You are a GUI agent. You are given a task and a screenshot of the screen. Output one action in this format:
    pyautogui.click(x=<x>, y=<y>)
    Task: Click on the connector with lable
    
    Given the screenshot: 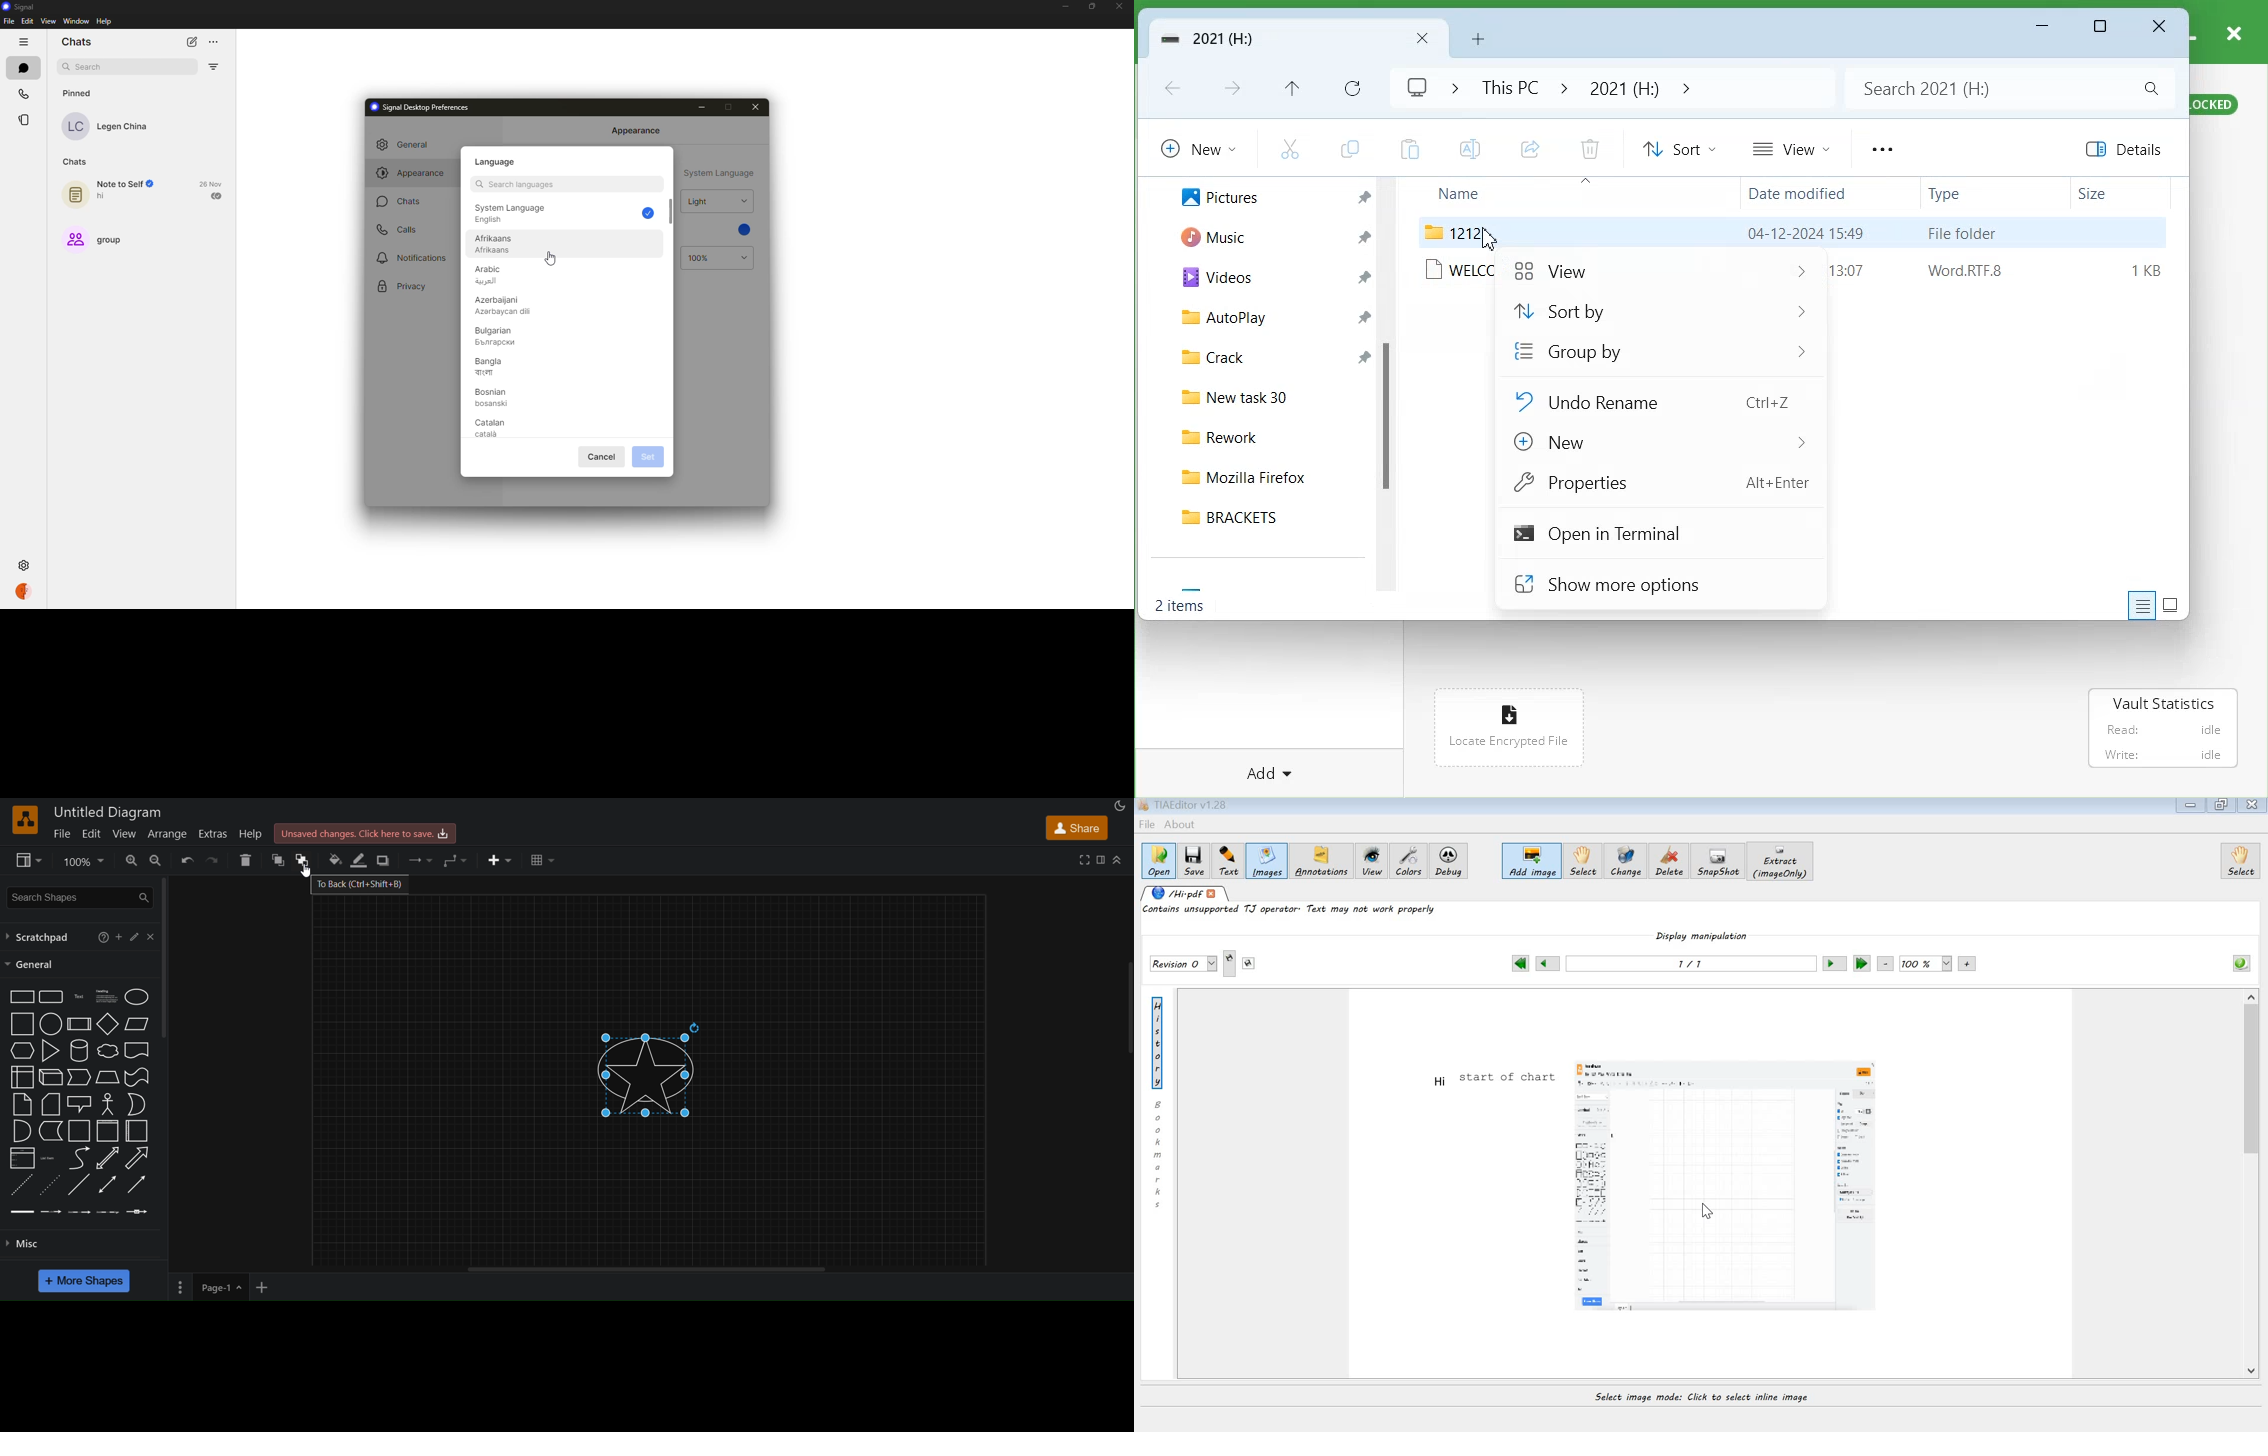 What is the action you would take?
    pyautogui.click(x=50, y=1212)
    